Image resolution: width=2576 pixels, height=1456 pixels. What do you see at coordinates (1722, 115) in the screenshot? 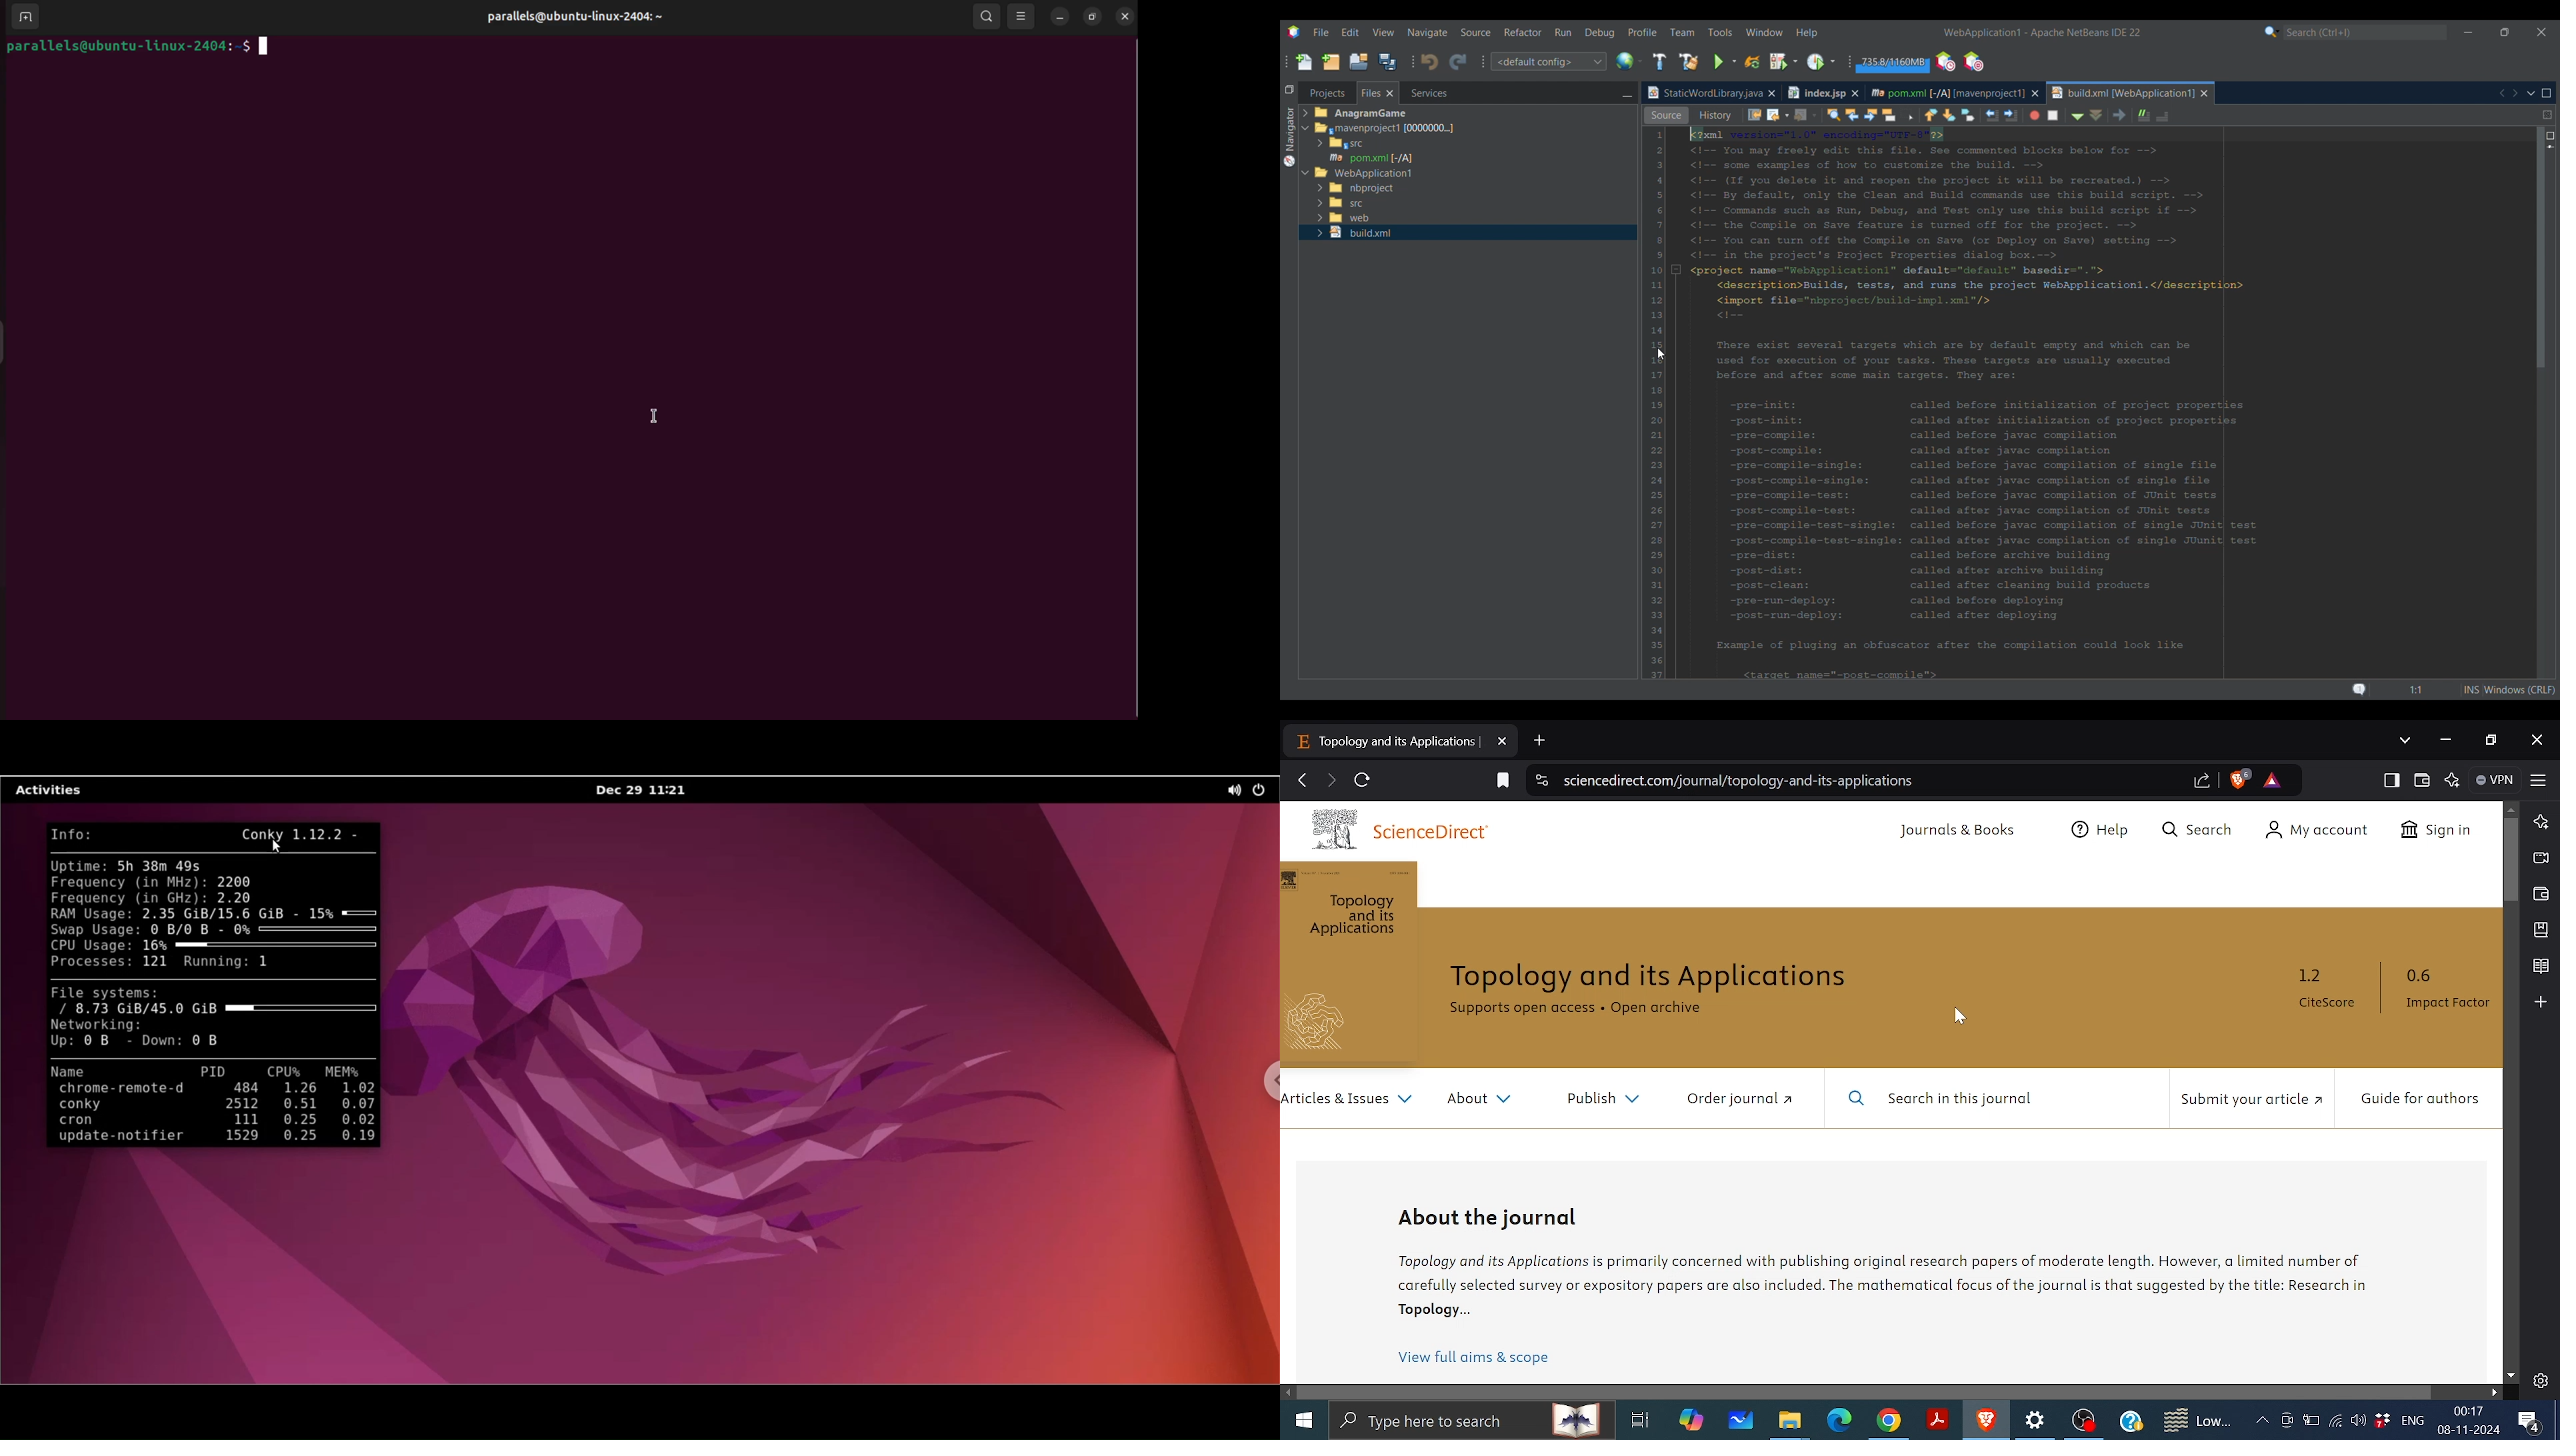
I see `Graph view` at bounding box center [1722, 115].